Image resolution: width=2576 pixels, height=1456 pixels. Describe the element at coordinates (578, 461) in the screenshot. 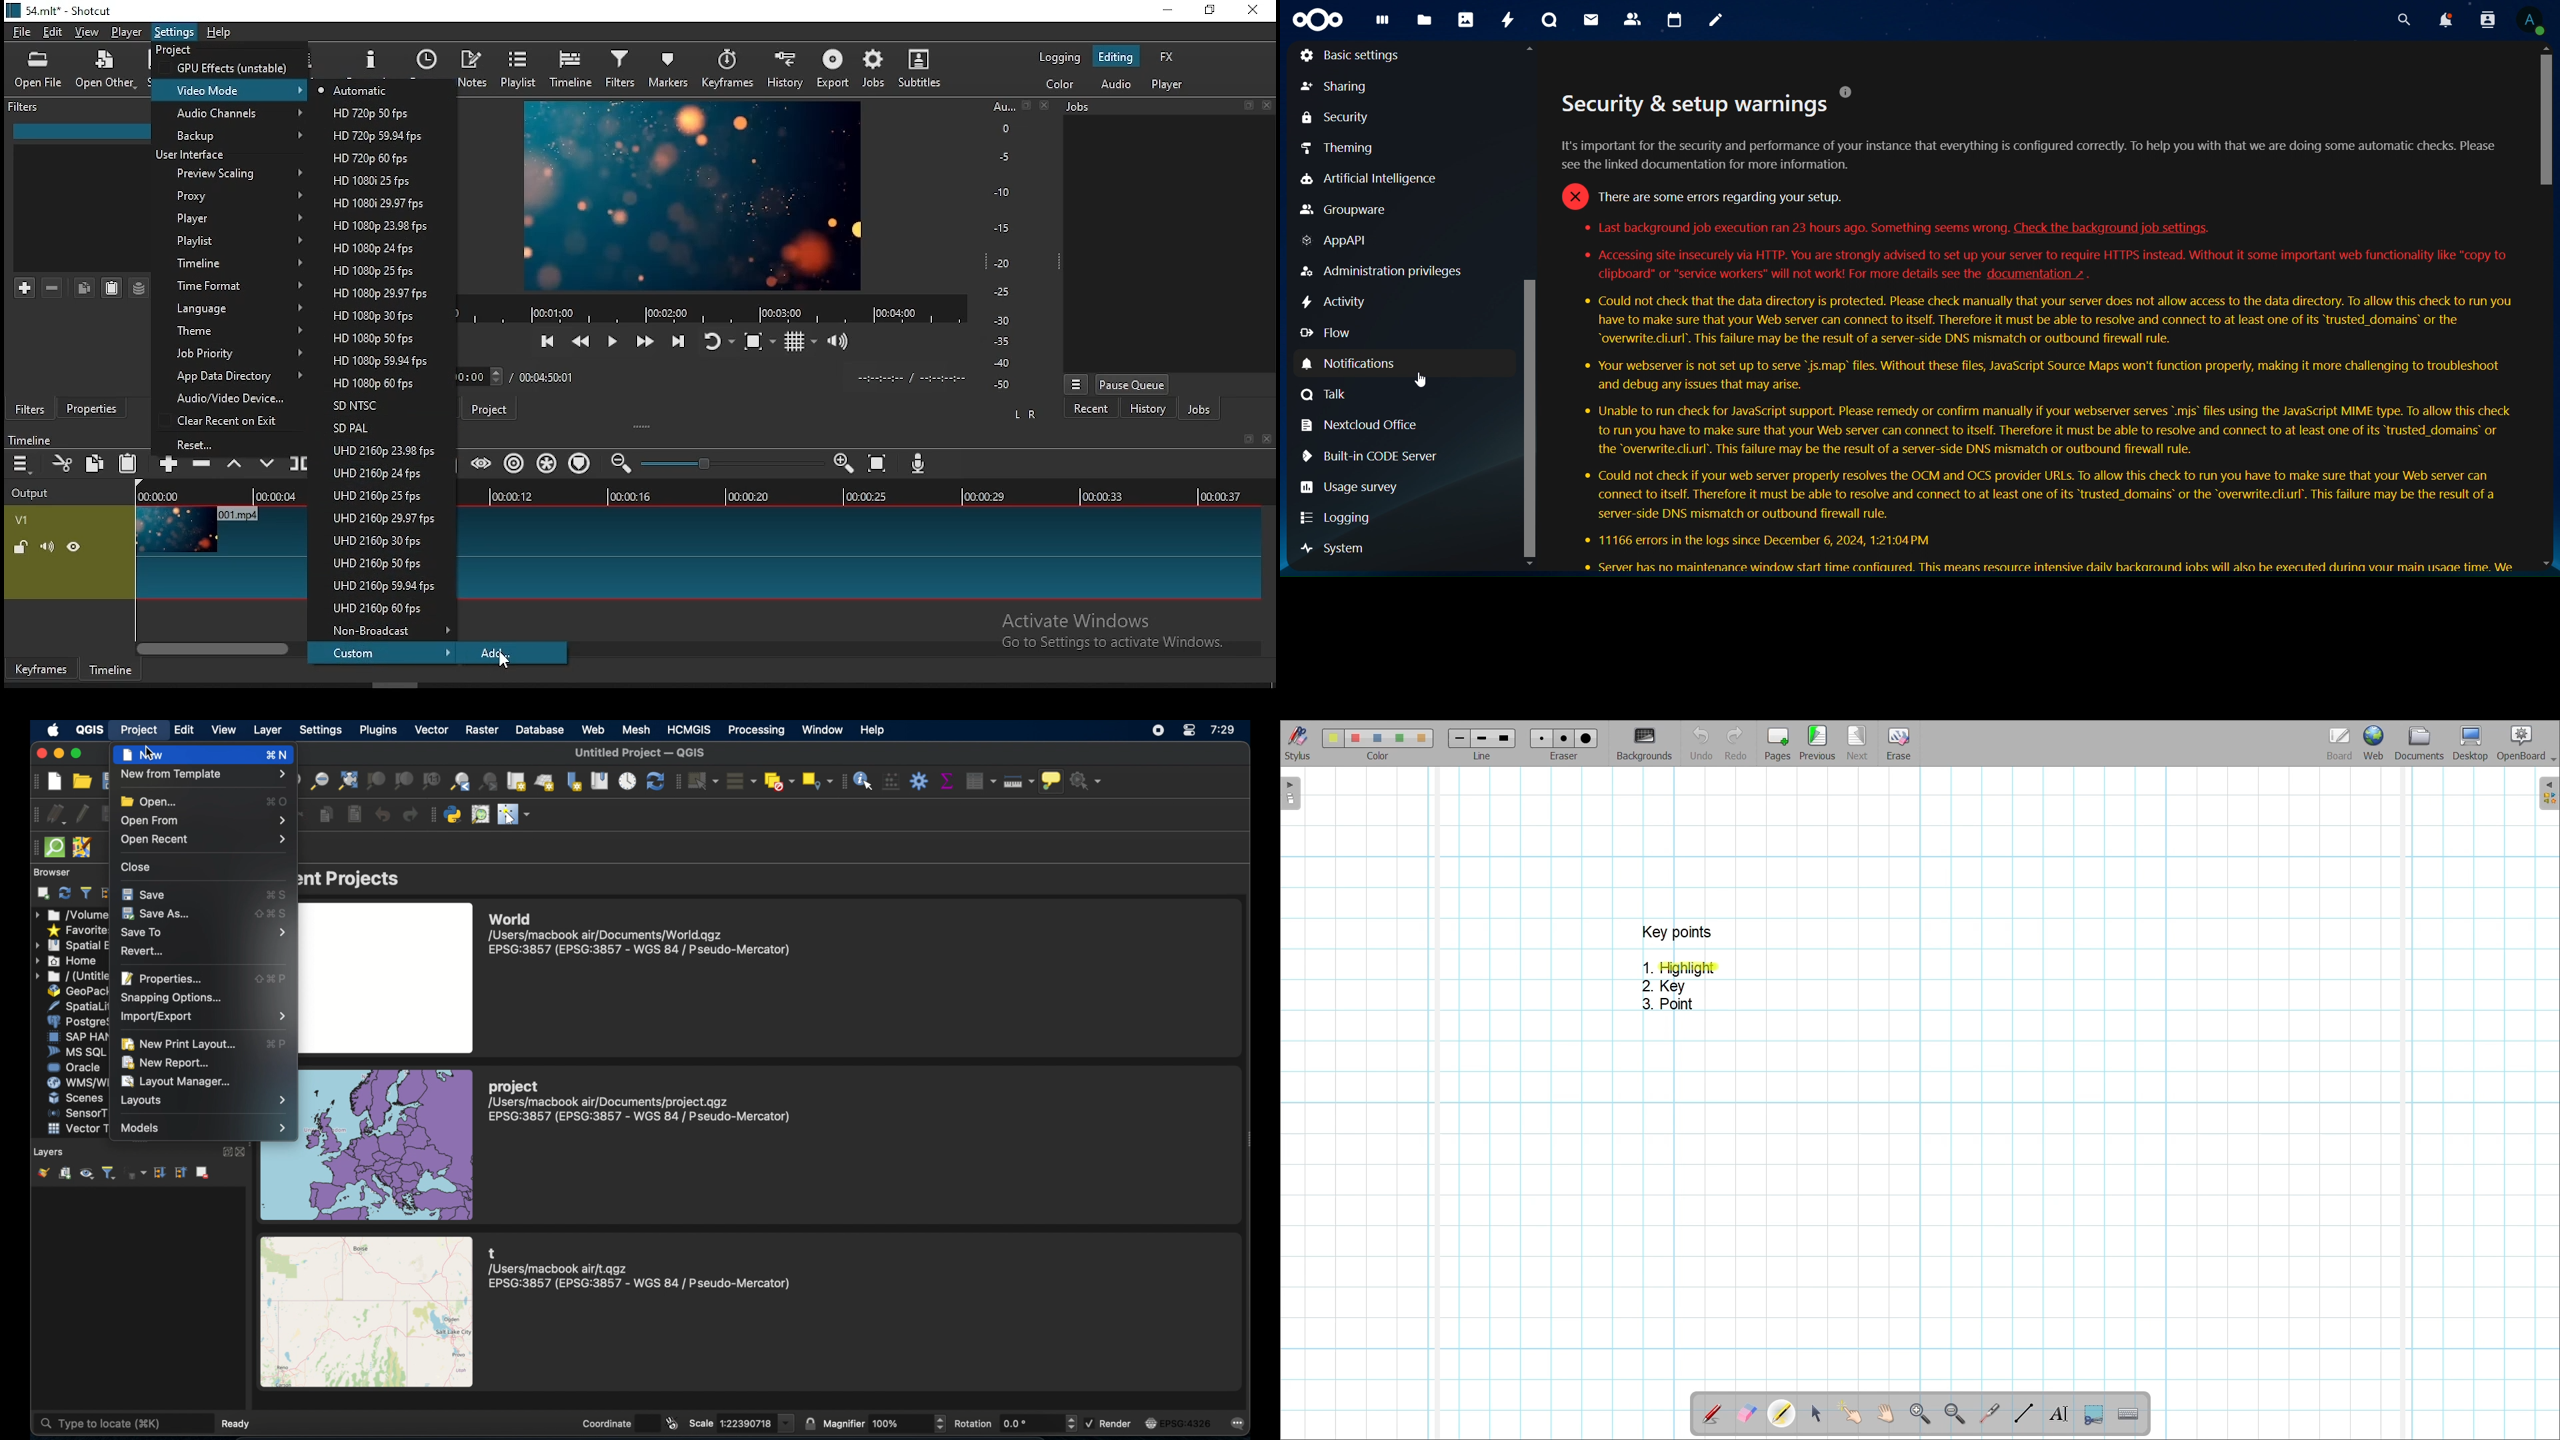

I see `ripple markers` at that location.